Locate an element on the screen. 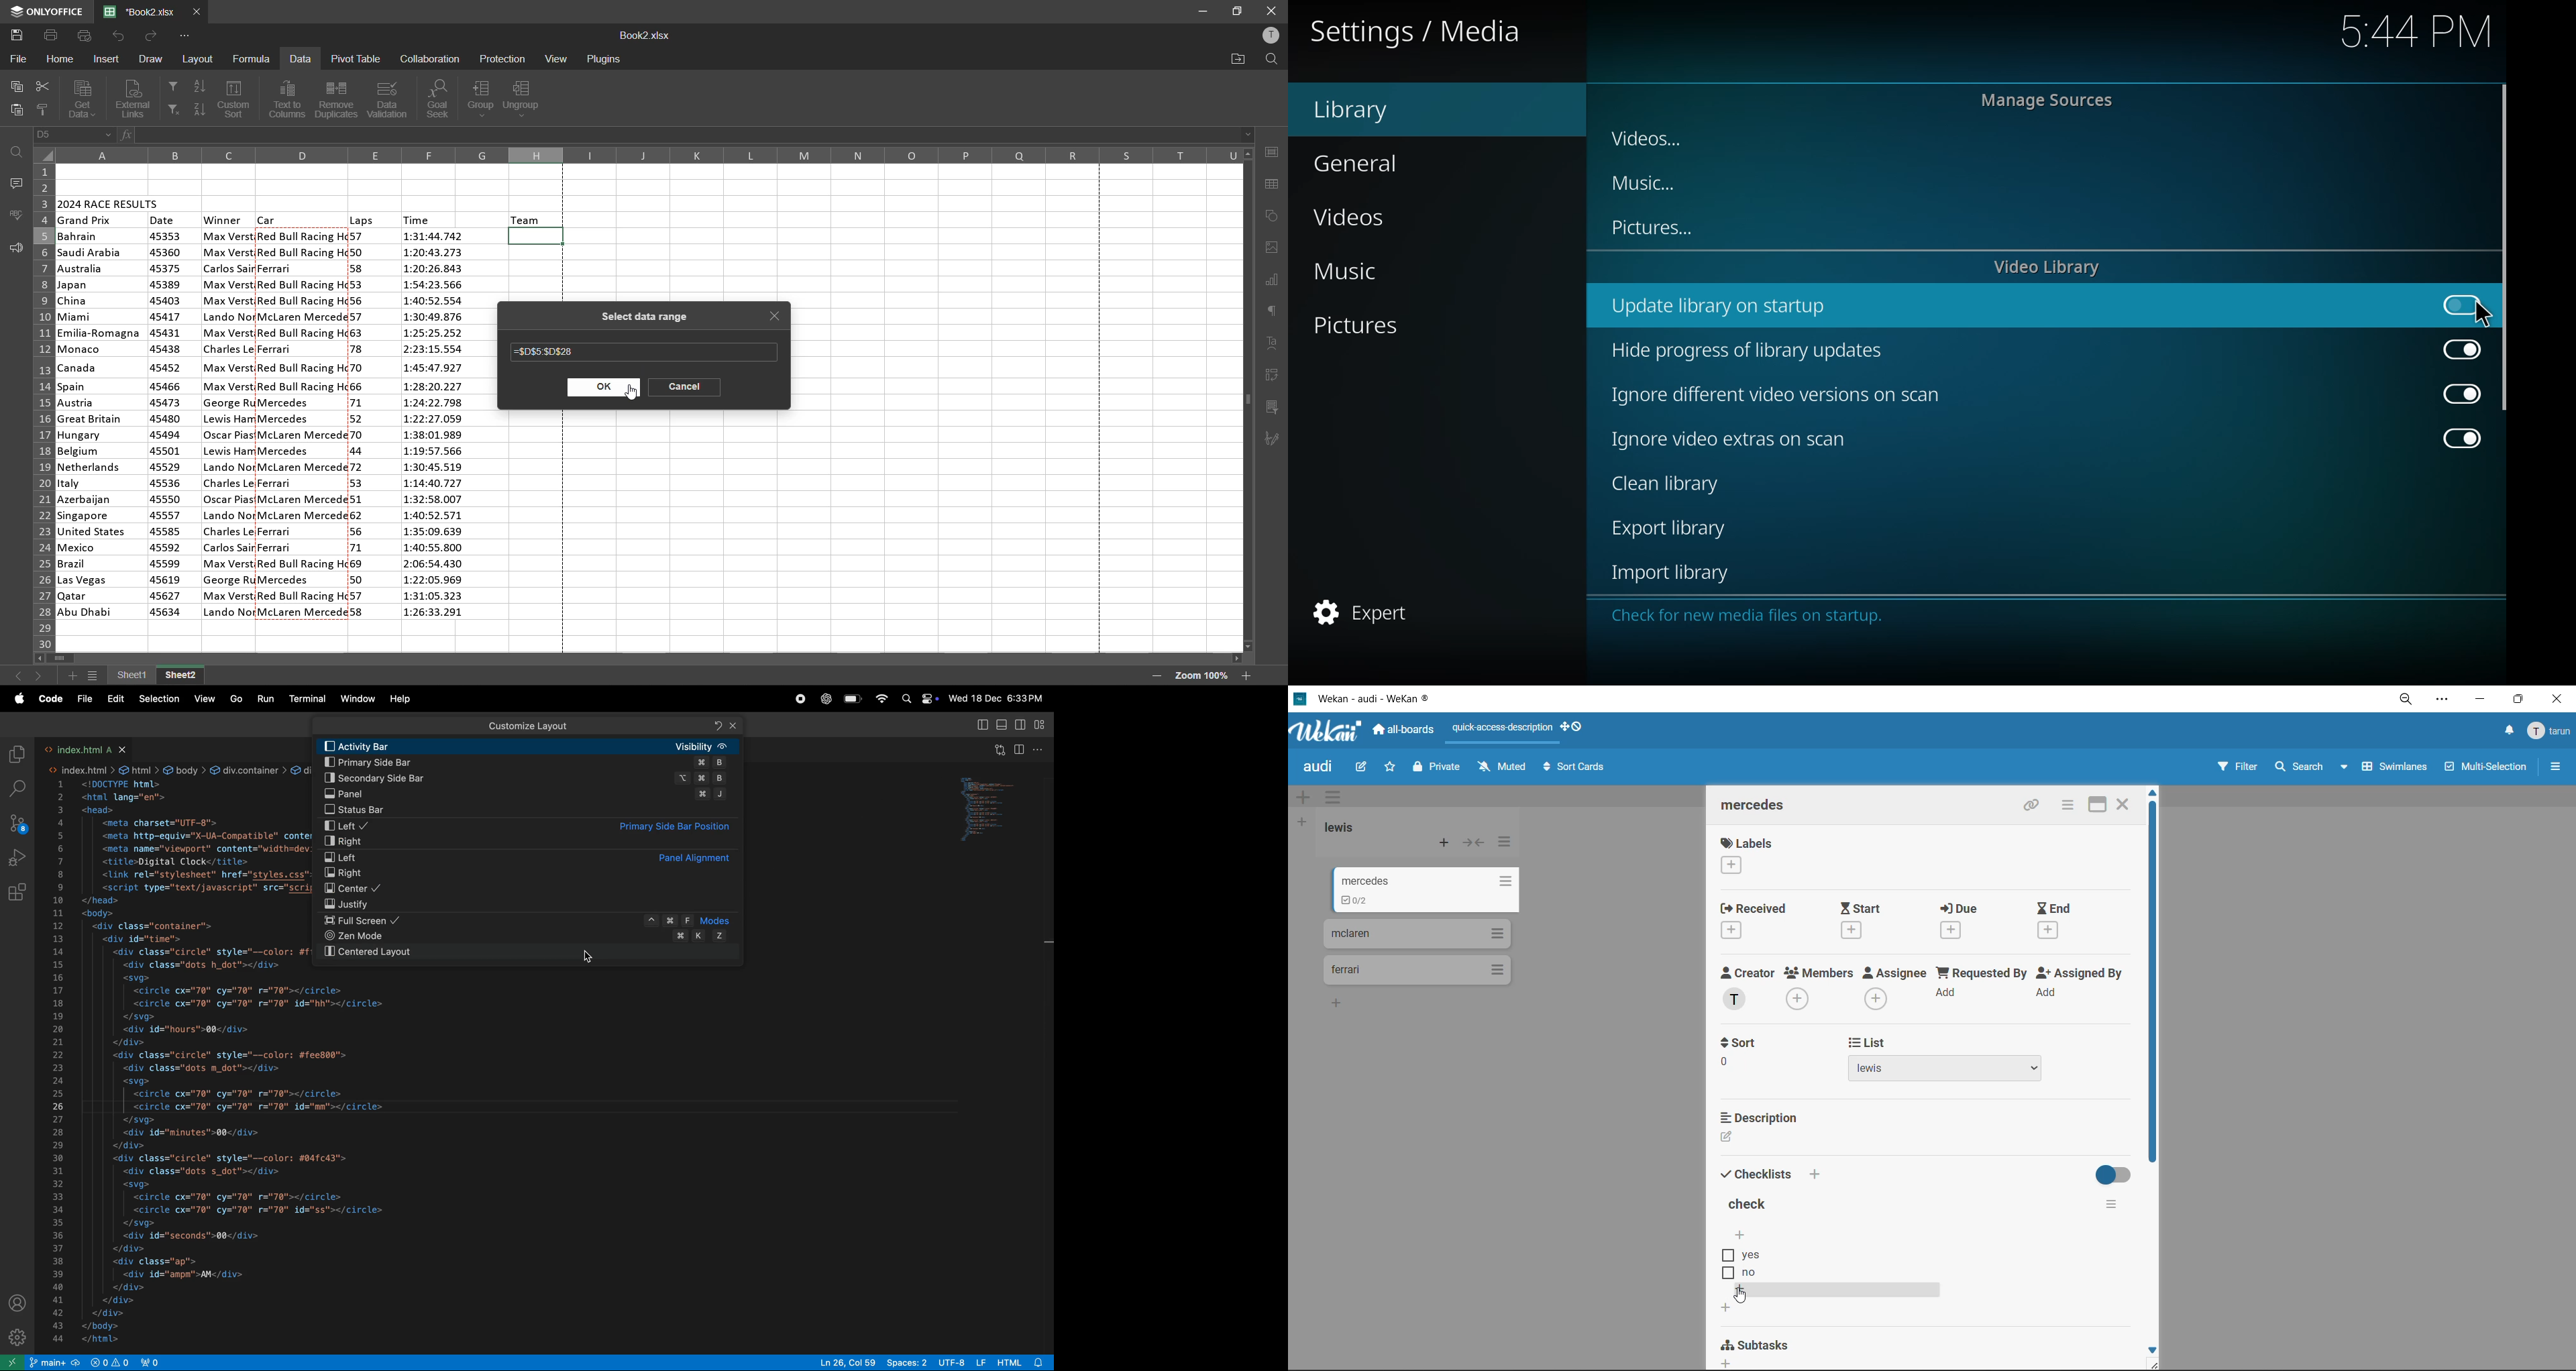 The width and height of the screenshot is (2576, 1372). left is located at coordinates (531, 826).